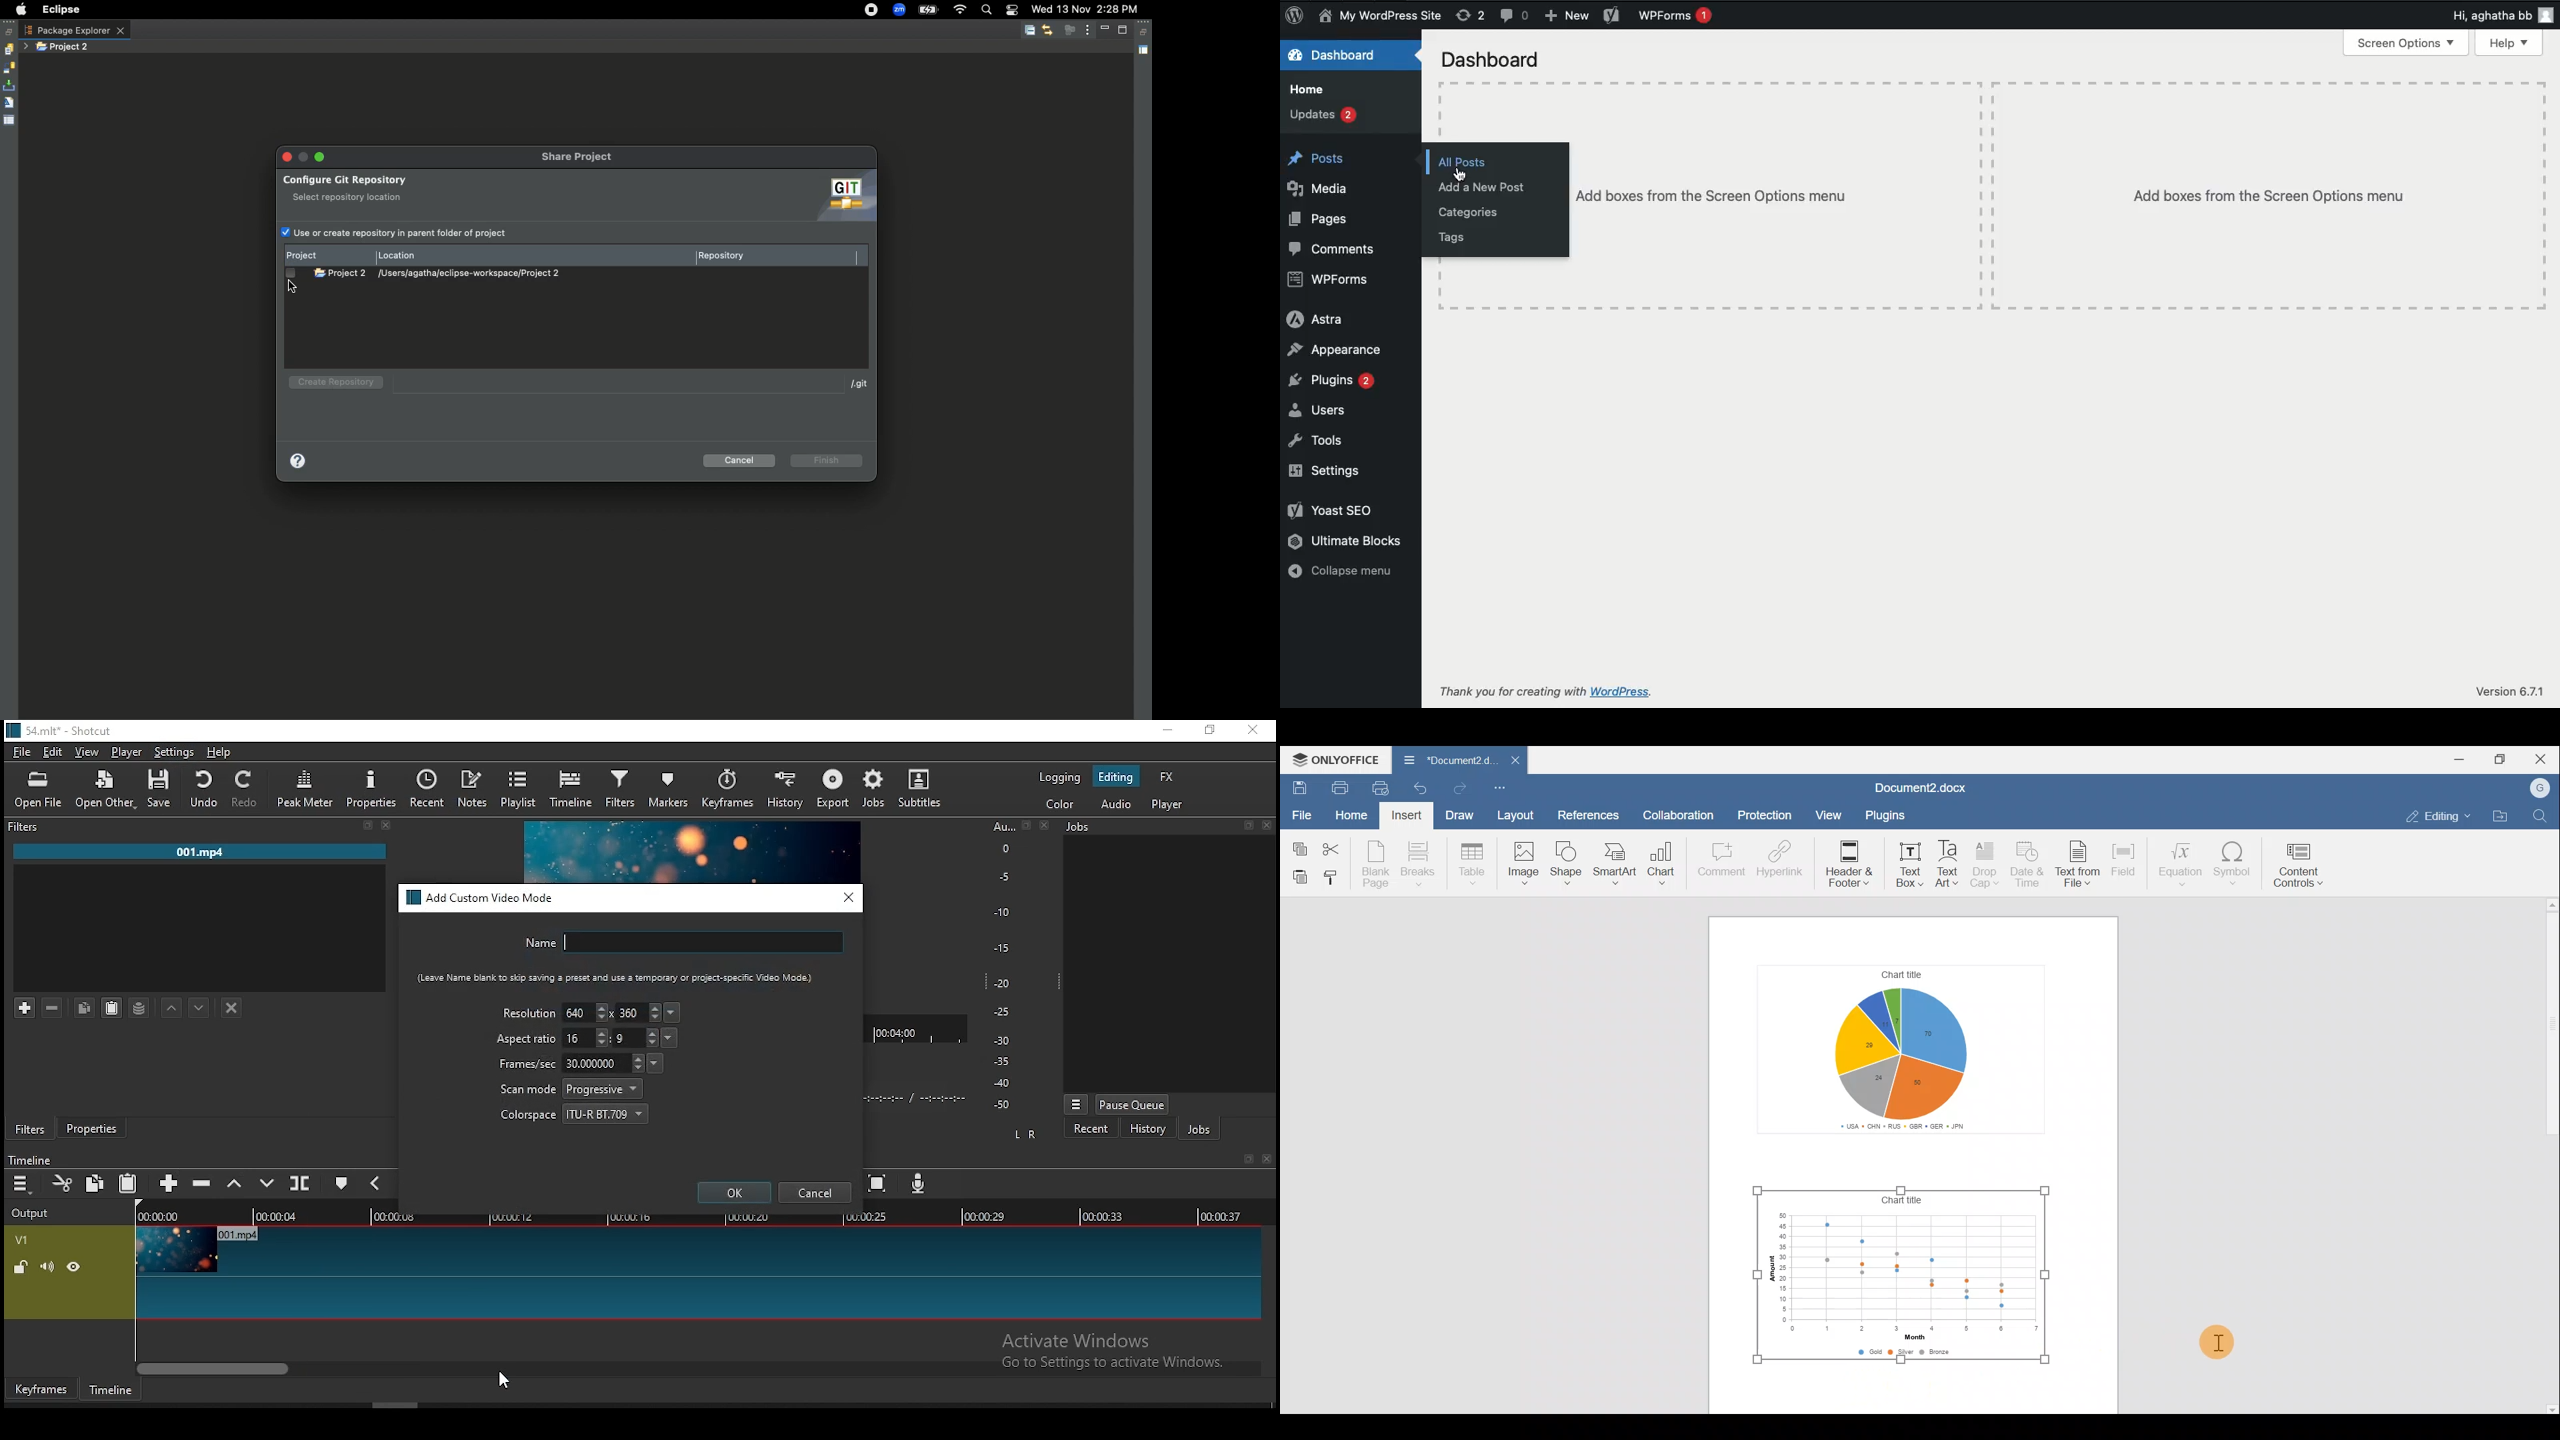 This screenshot has height=1456, width=2576. Describe the element at coordinates (402, 1217) in the screenshot. I see `00:00:08` at that location.